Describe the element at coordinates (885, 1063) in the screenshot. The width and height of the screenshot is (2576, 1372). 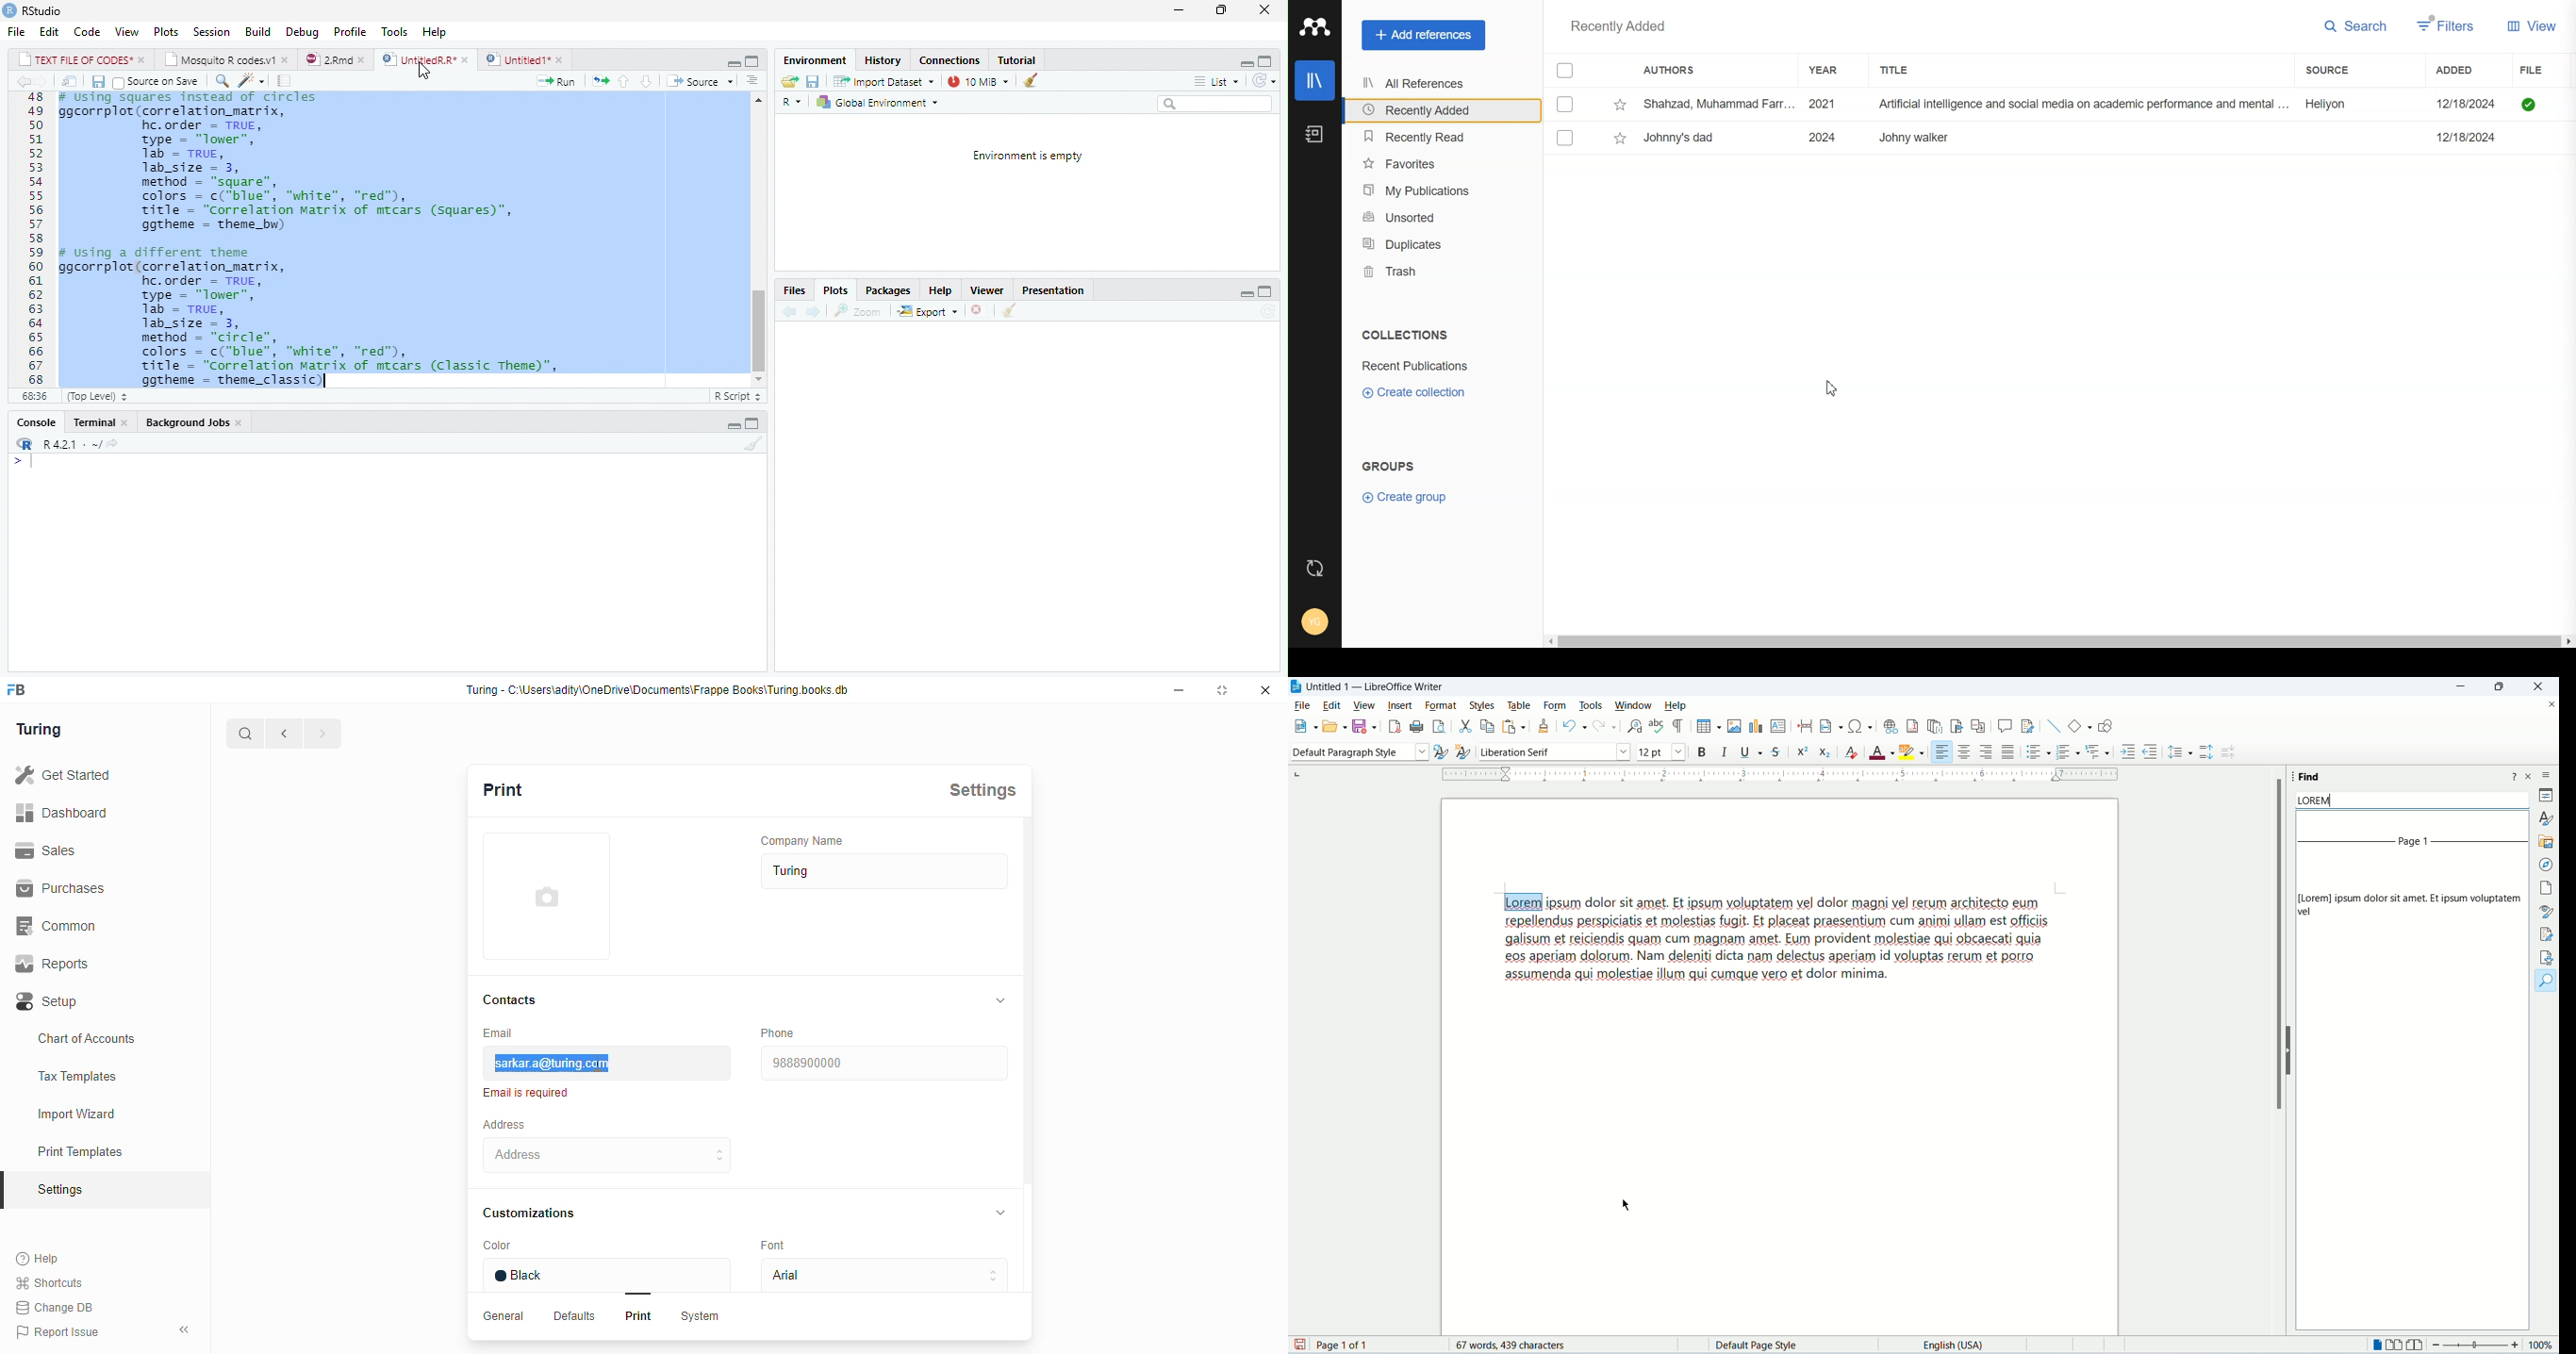
I see `9838900000` at that location.